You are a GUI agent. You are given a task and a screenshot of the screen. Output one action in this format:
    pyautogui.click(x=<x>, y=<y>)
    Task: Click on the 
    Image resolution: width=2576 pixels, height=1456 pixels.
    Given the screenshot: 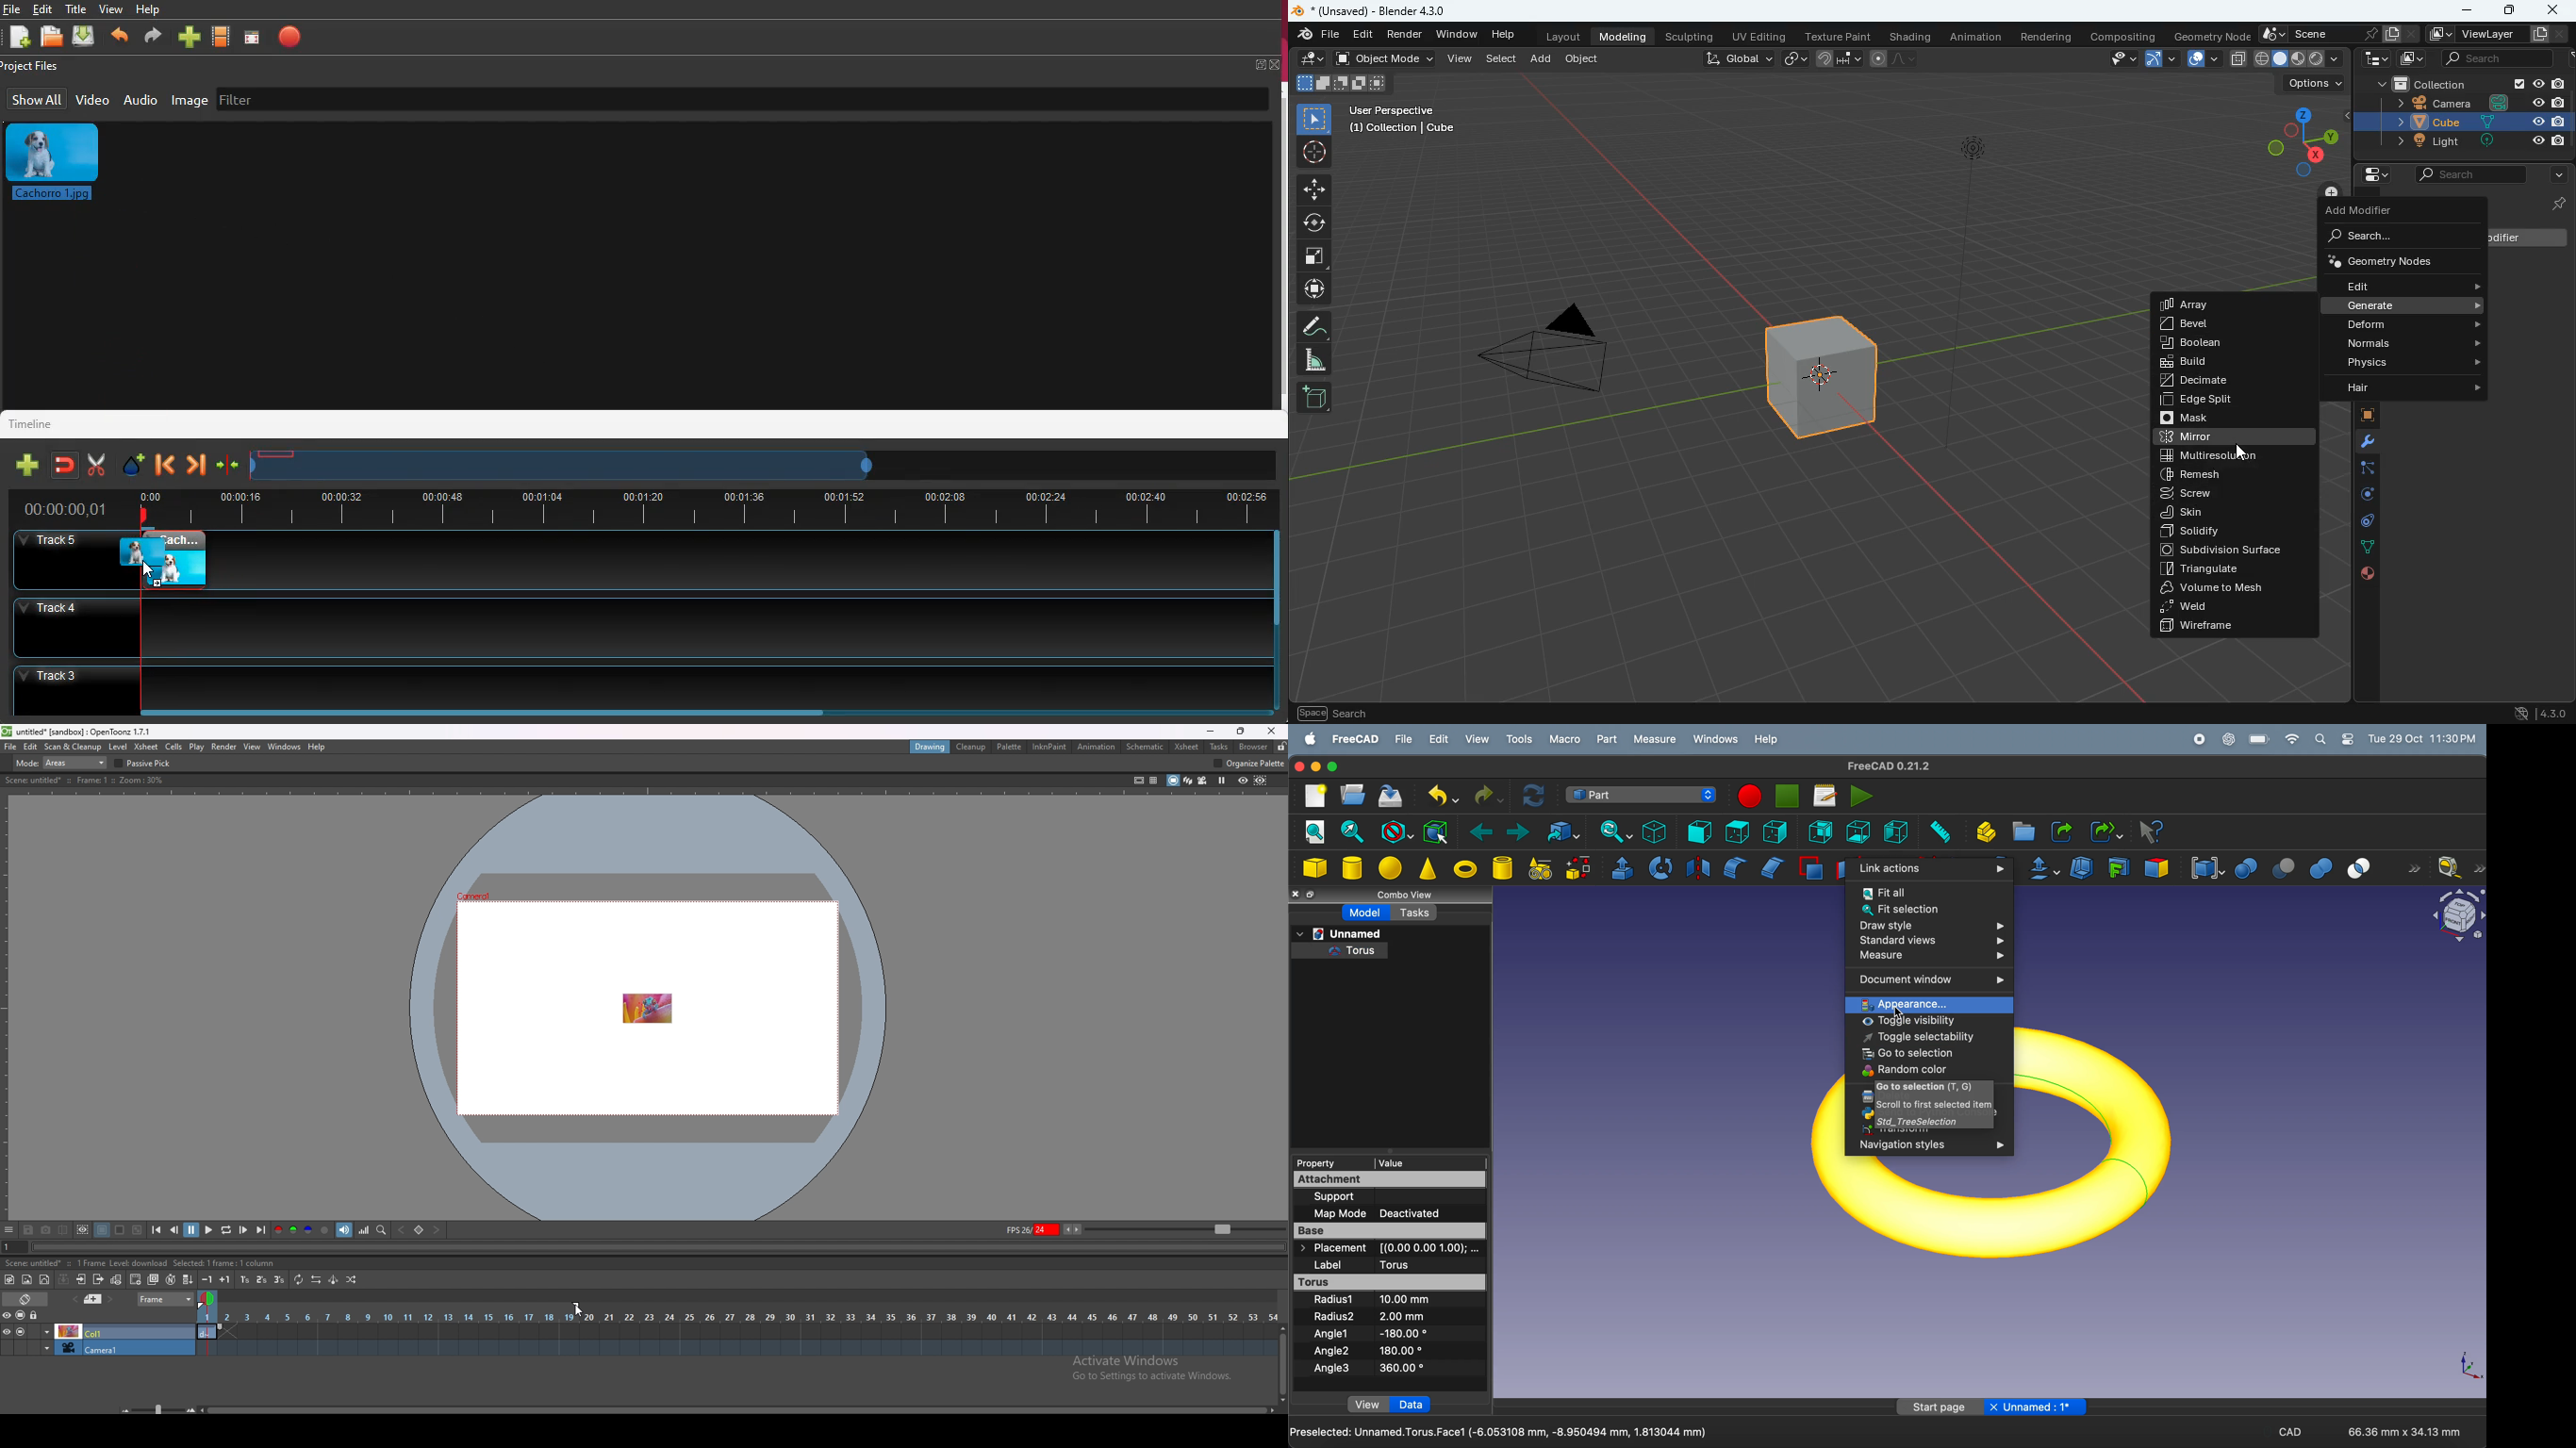 What is the action you would take?
    pyautogui.click(x=67, y=510)
    